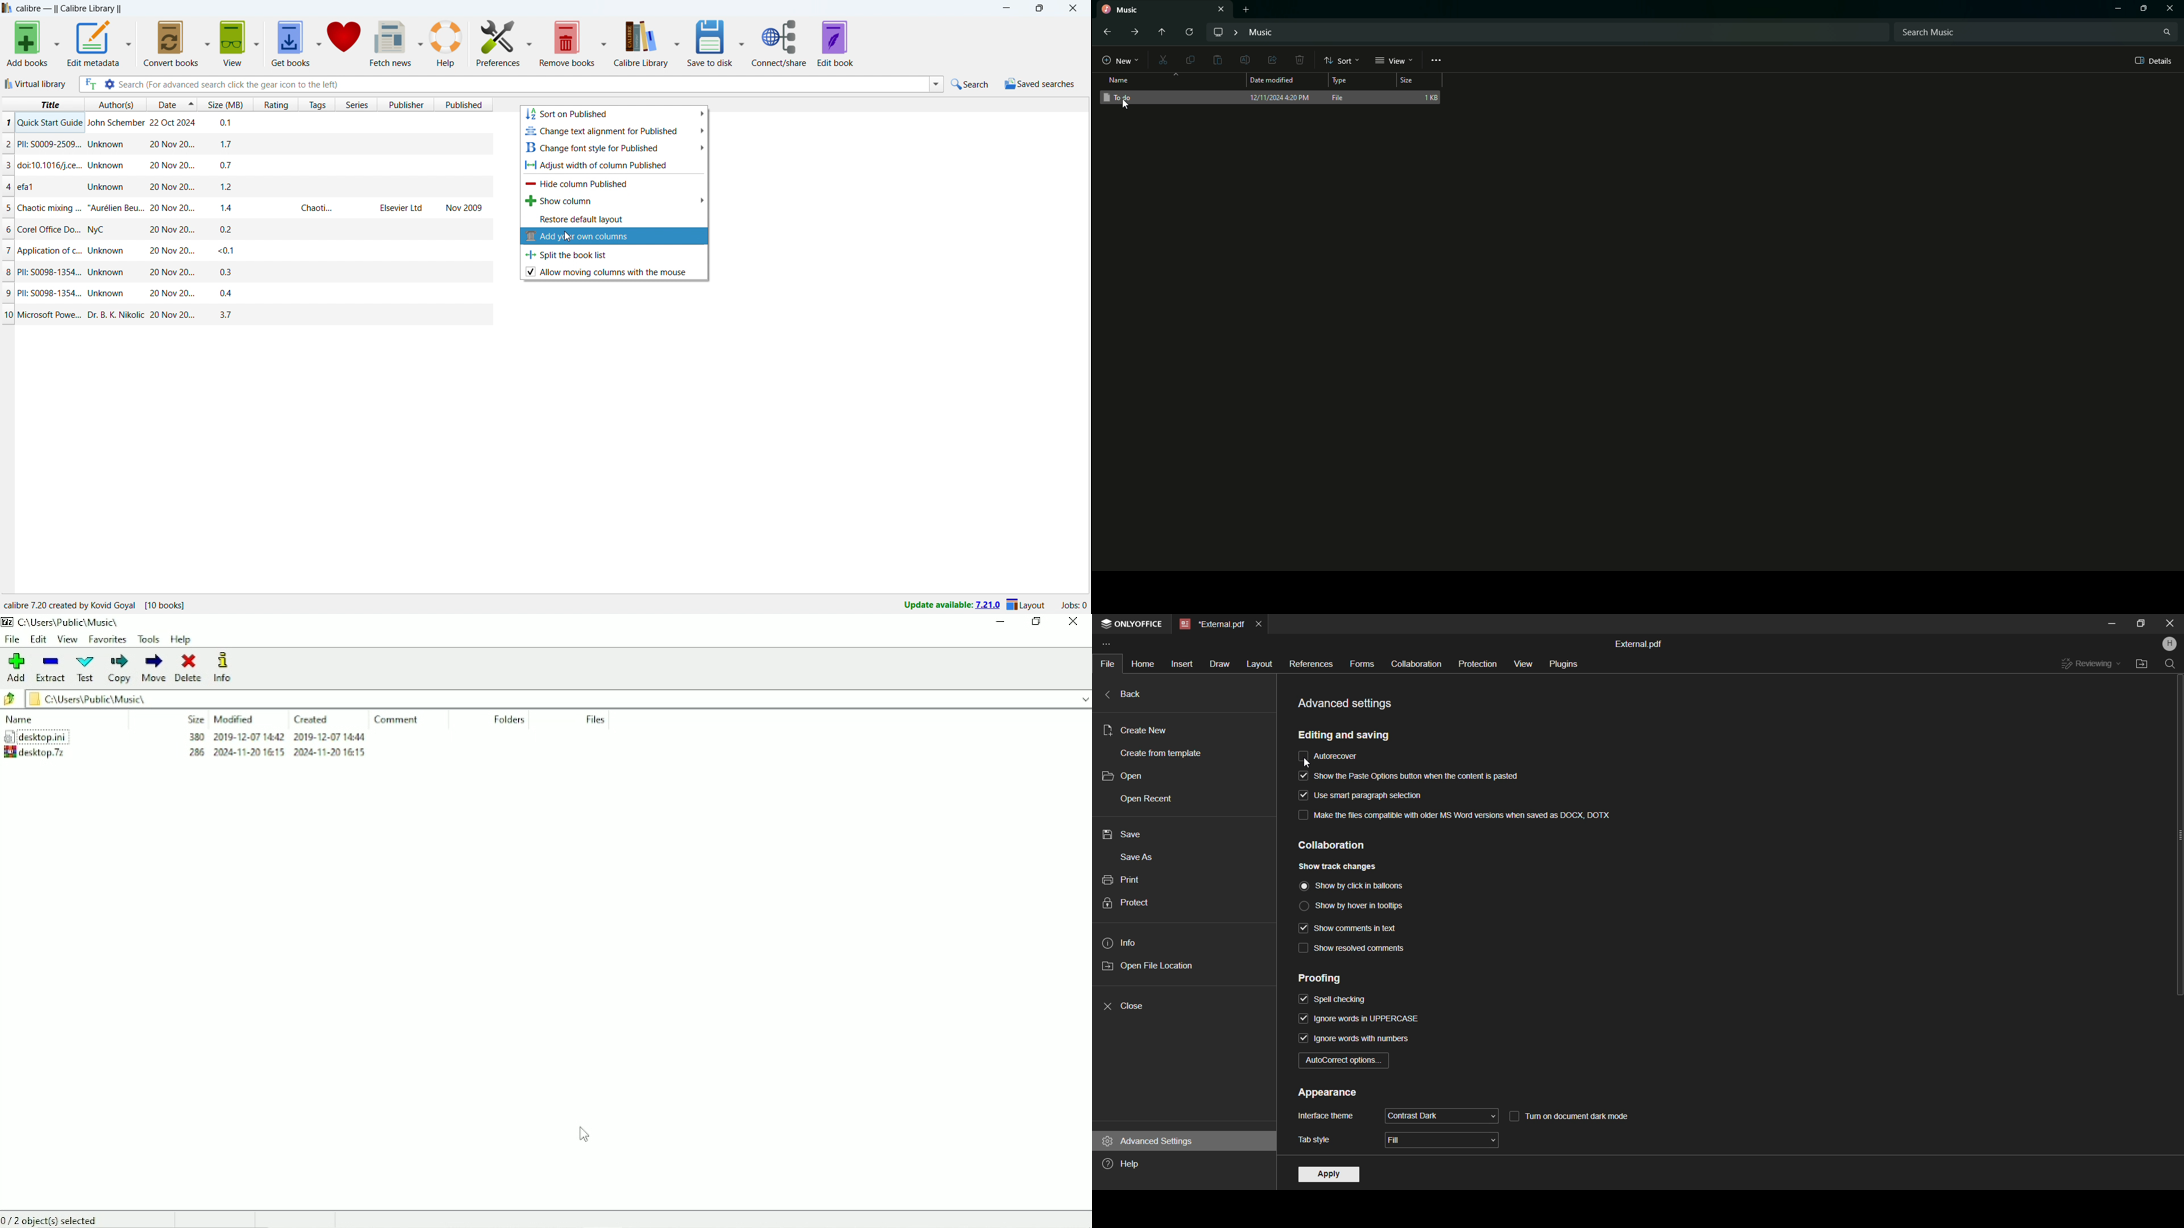  I want to click on select sorting order, so click(192, 106).